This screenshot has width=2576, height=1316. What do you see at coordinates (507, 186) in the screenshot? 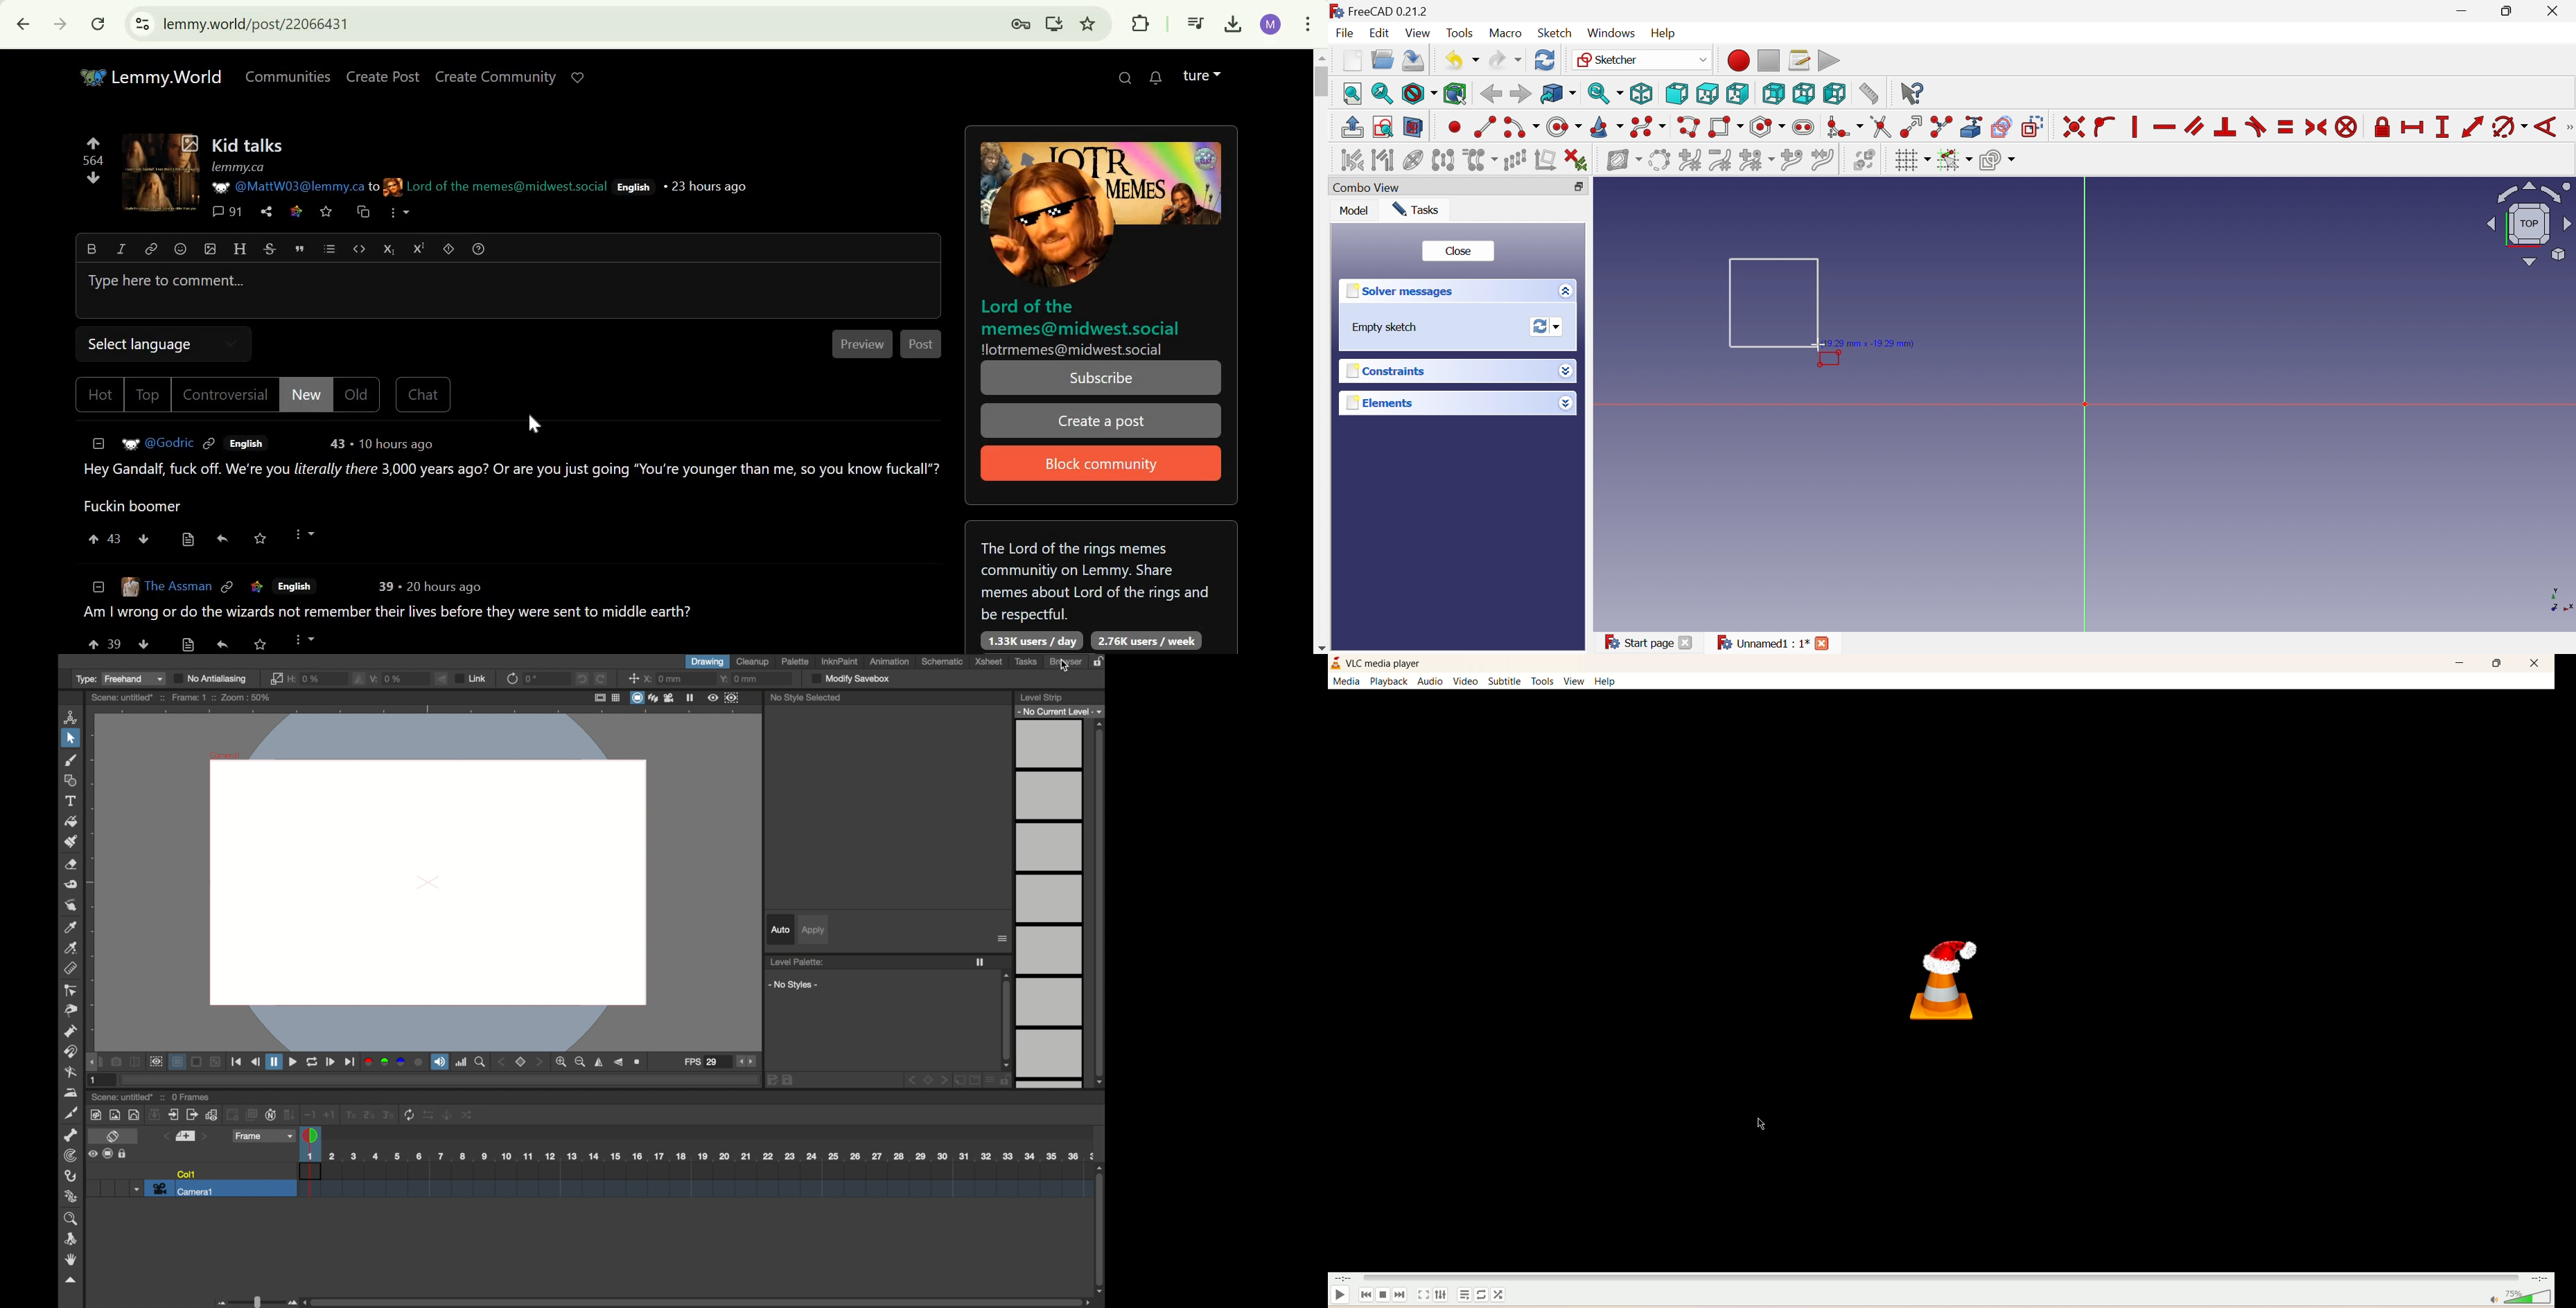
I see `Lord of the memes@midwest.social` at bounding box center [507, 186].